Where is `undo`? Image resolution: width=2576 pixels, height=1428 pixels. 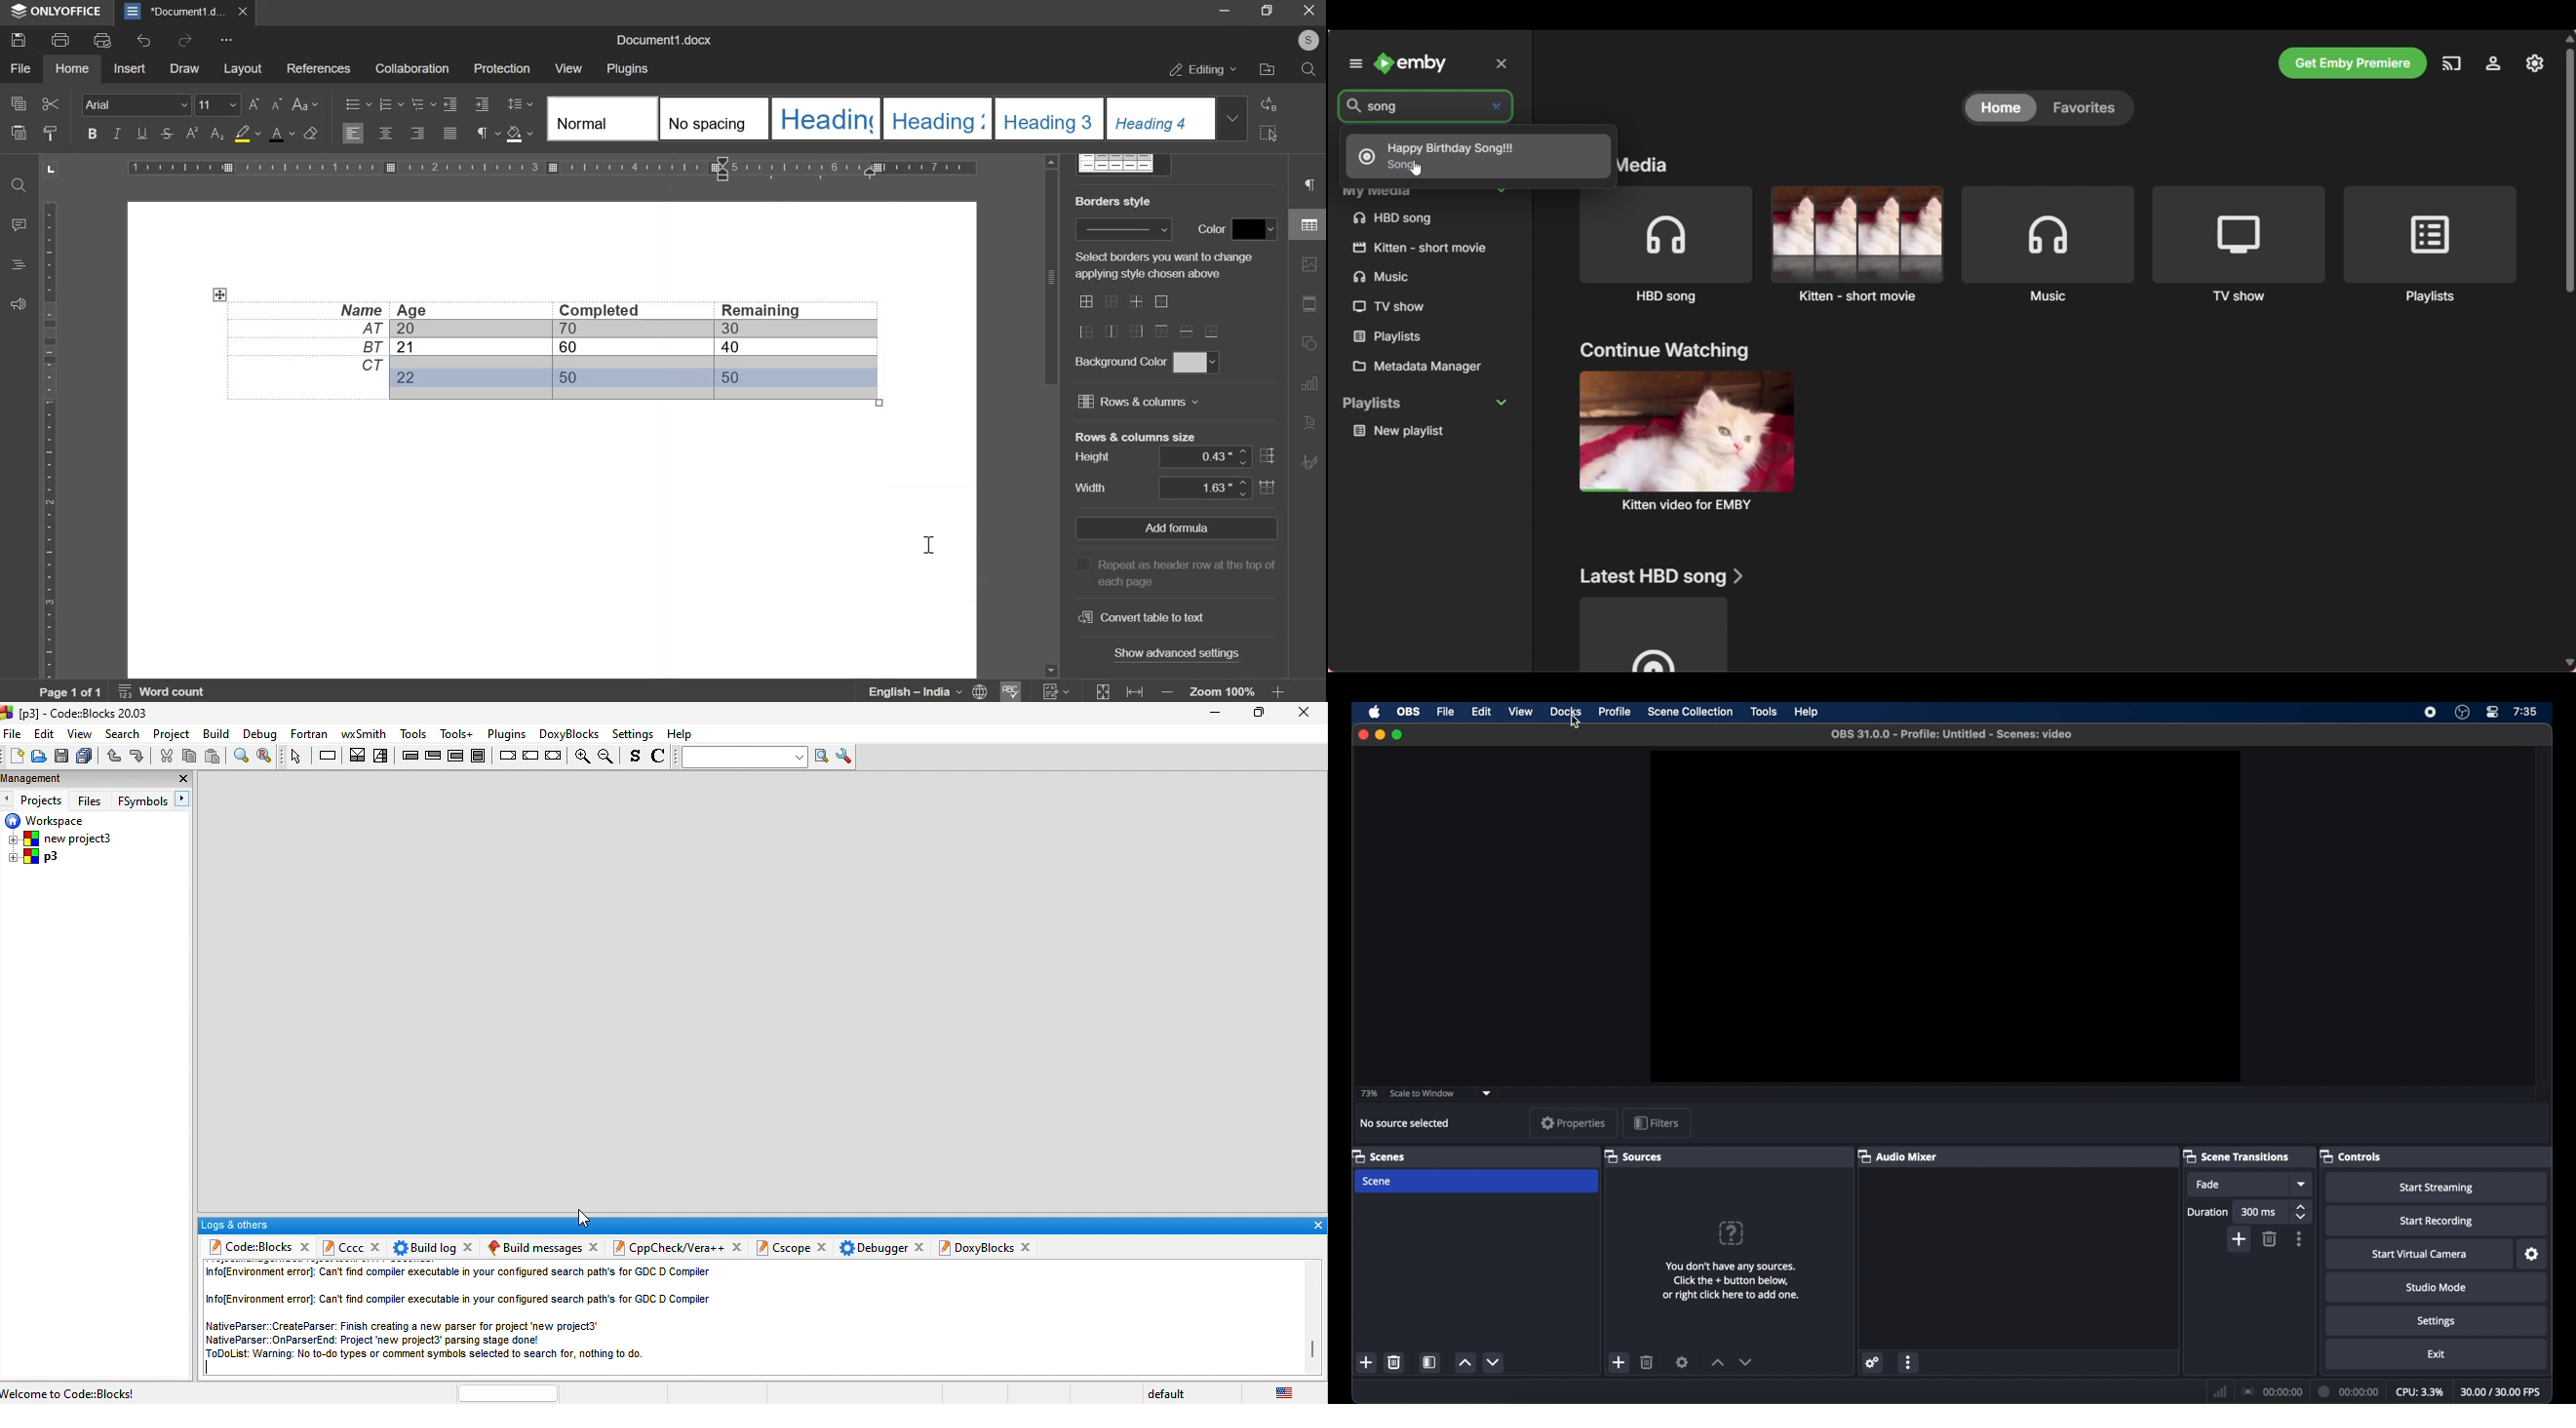
undo is located at coordinates (112, 757).